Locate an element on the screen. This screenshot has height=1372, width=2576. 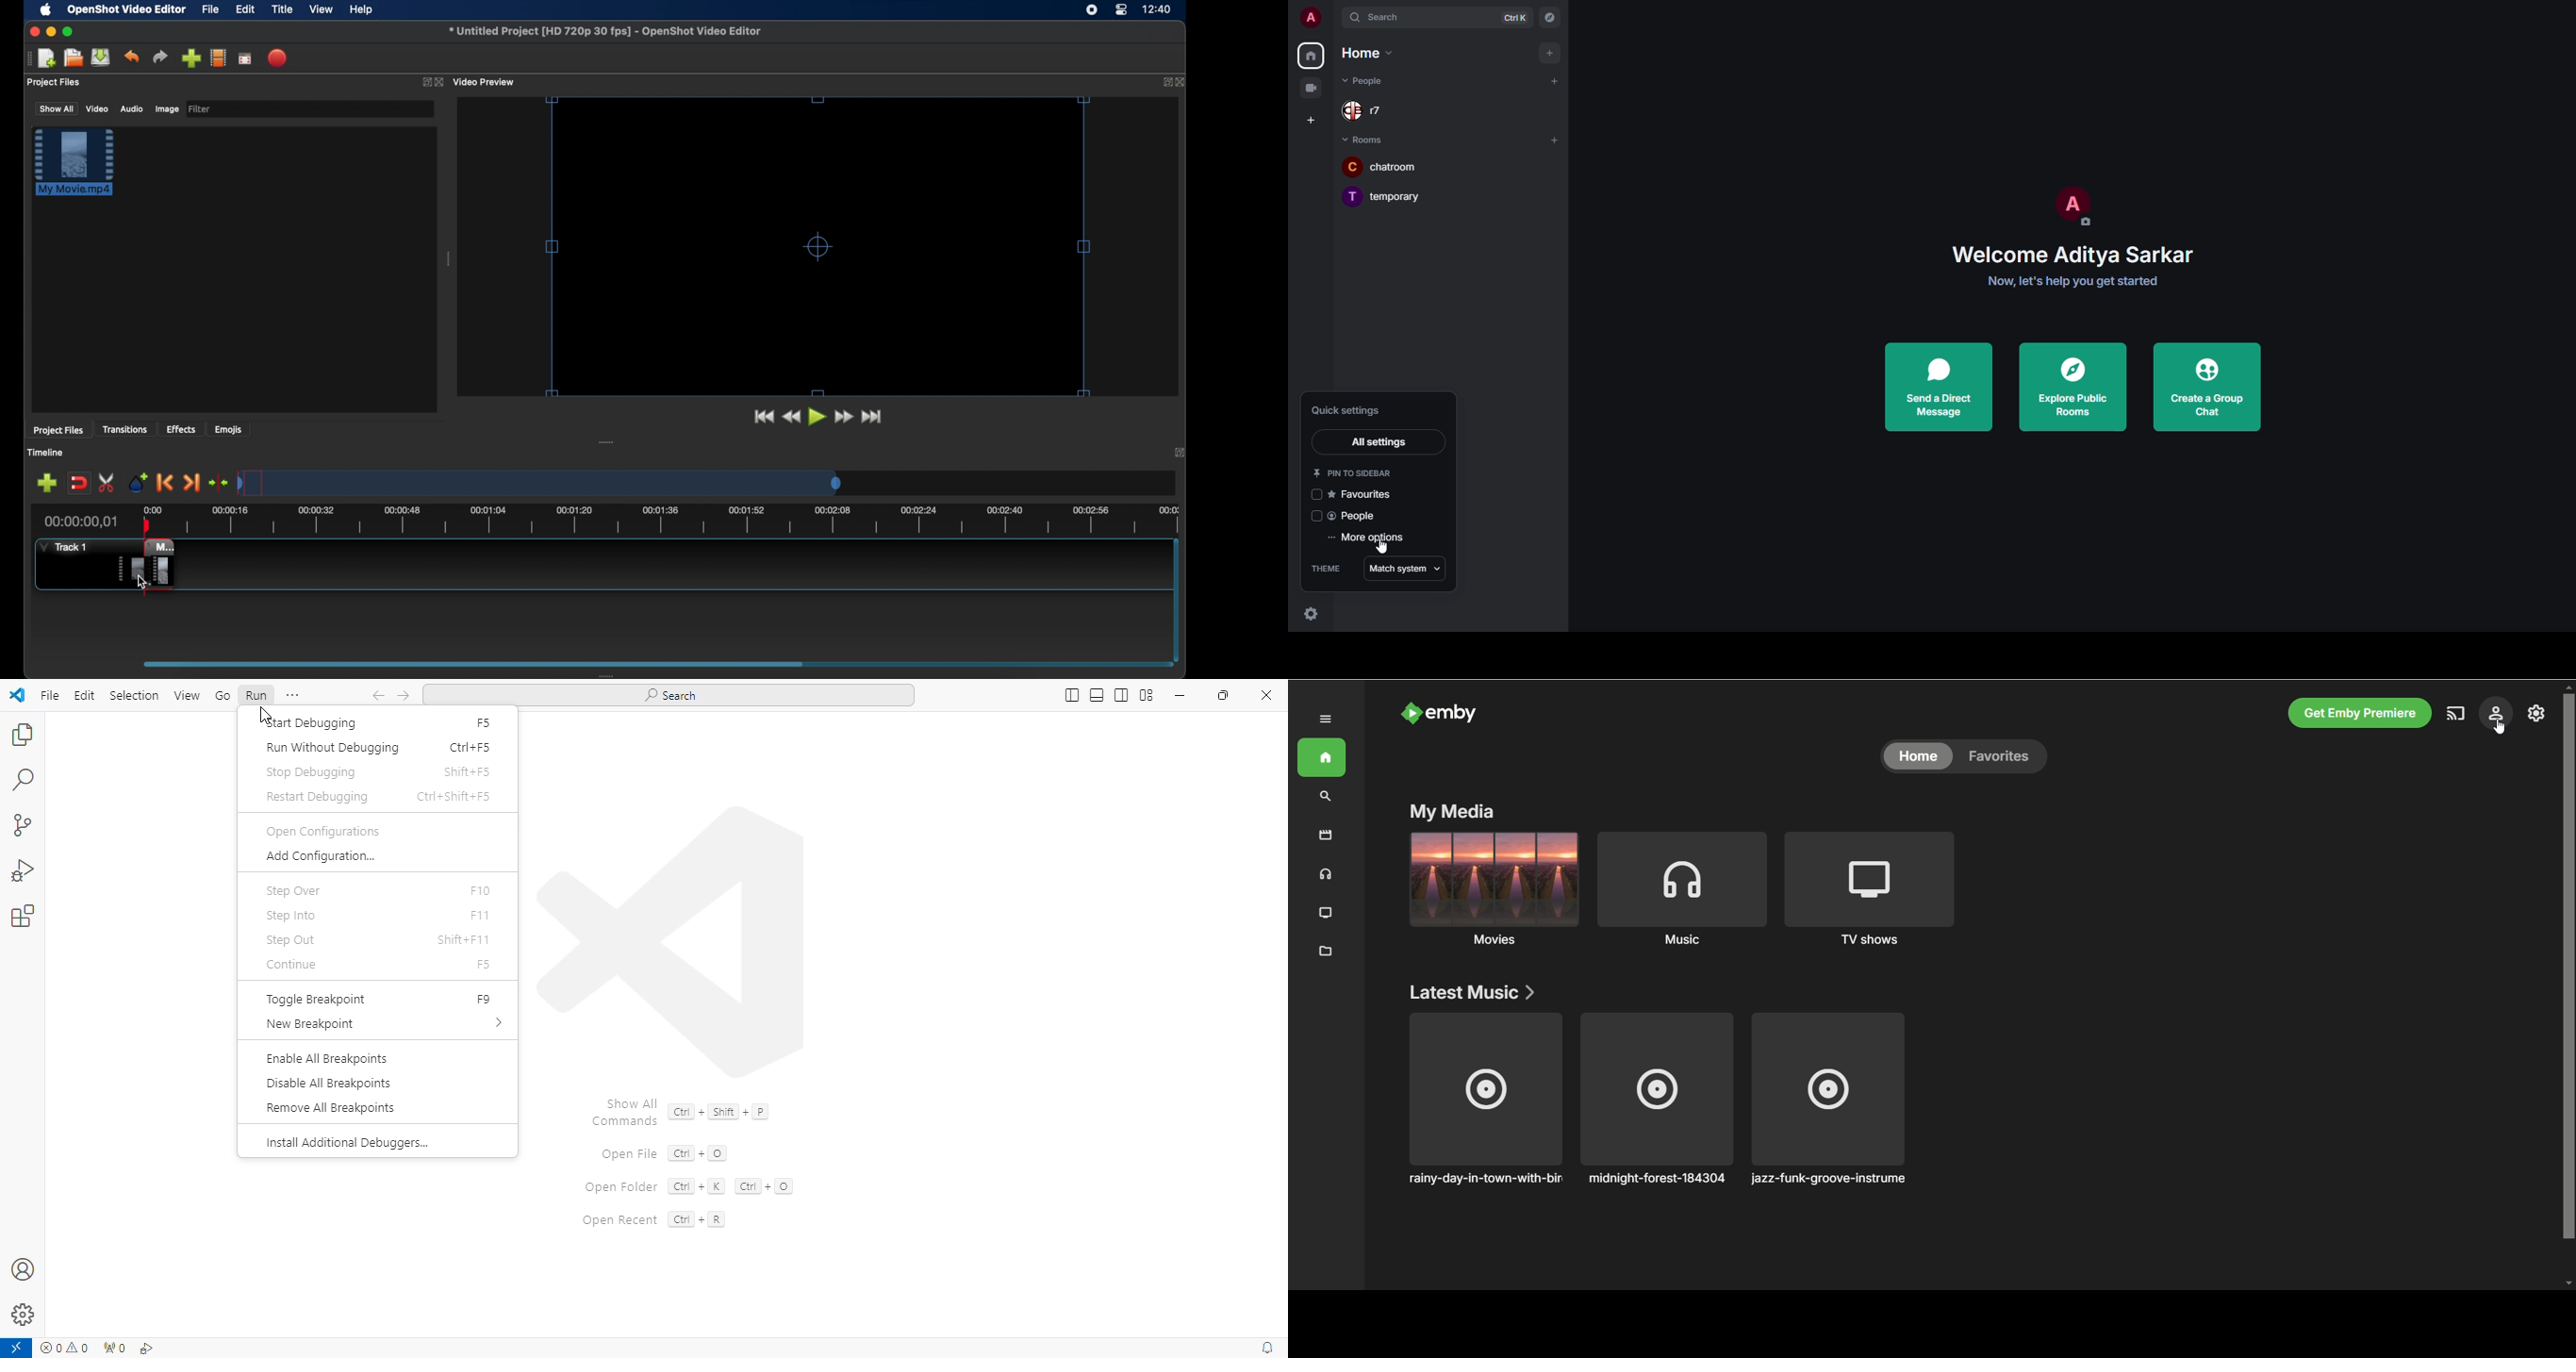
people is located at coordinates (1367, 111).